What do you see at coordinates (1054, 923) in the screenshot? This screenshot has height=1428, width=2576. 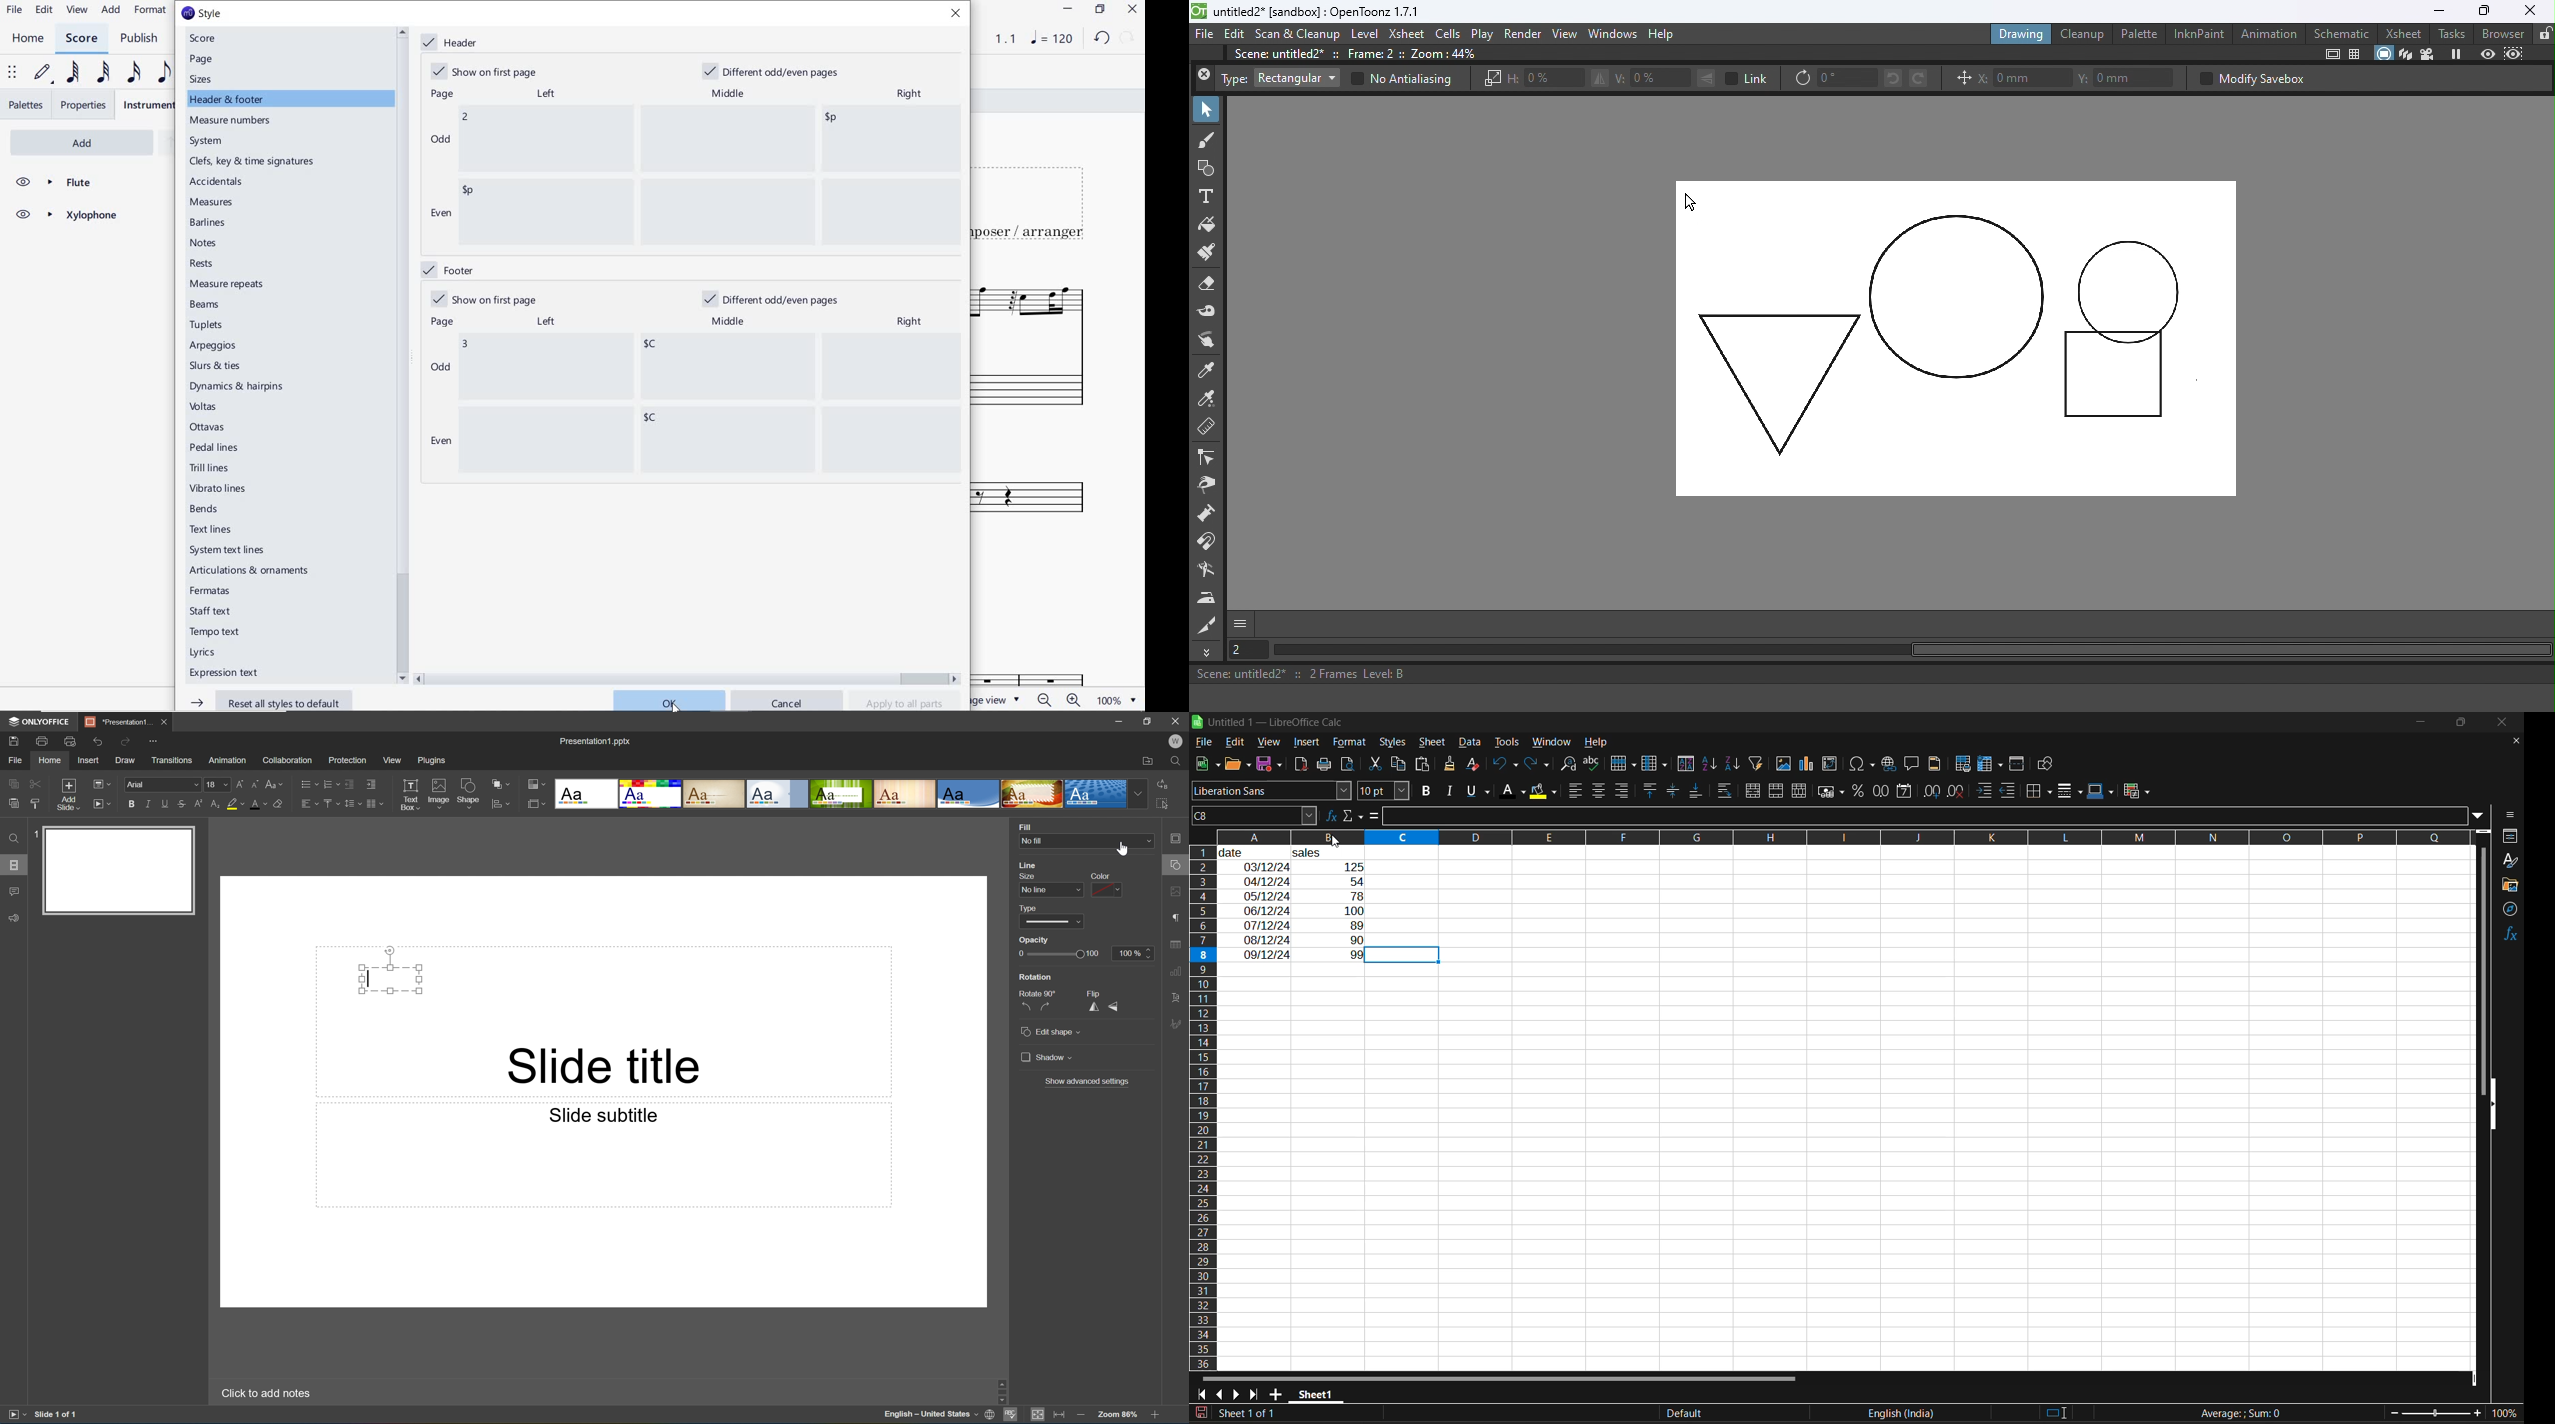 I see `Type` at bounding box center [1054, 923].